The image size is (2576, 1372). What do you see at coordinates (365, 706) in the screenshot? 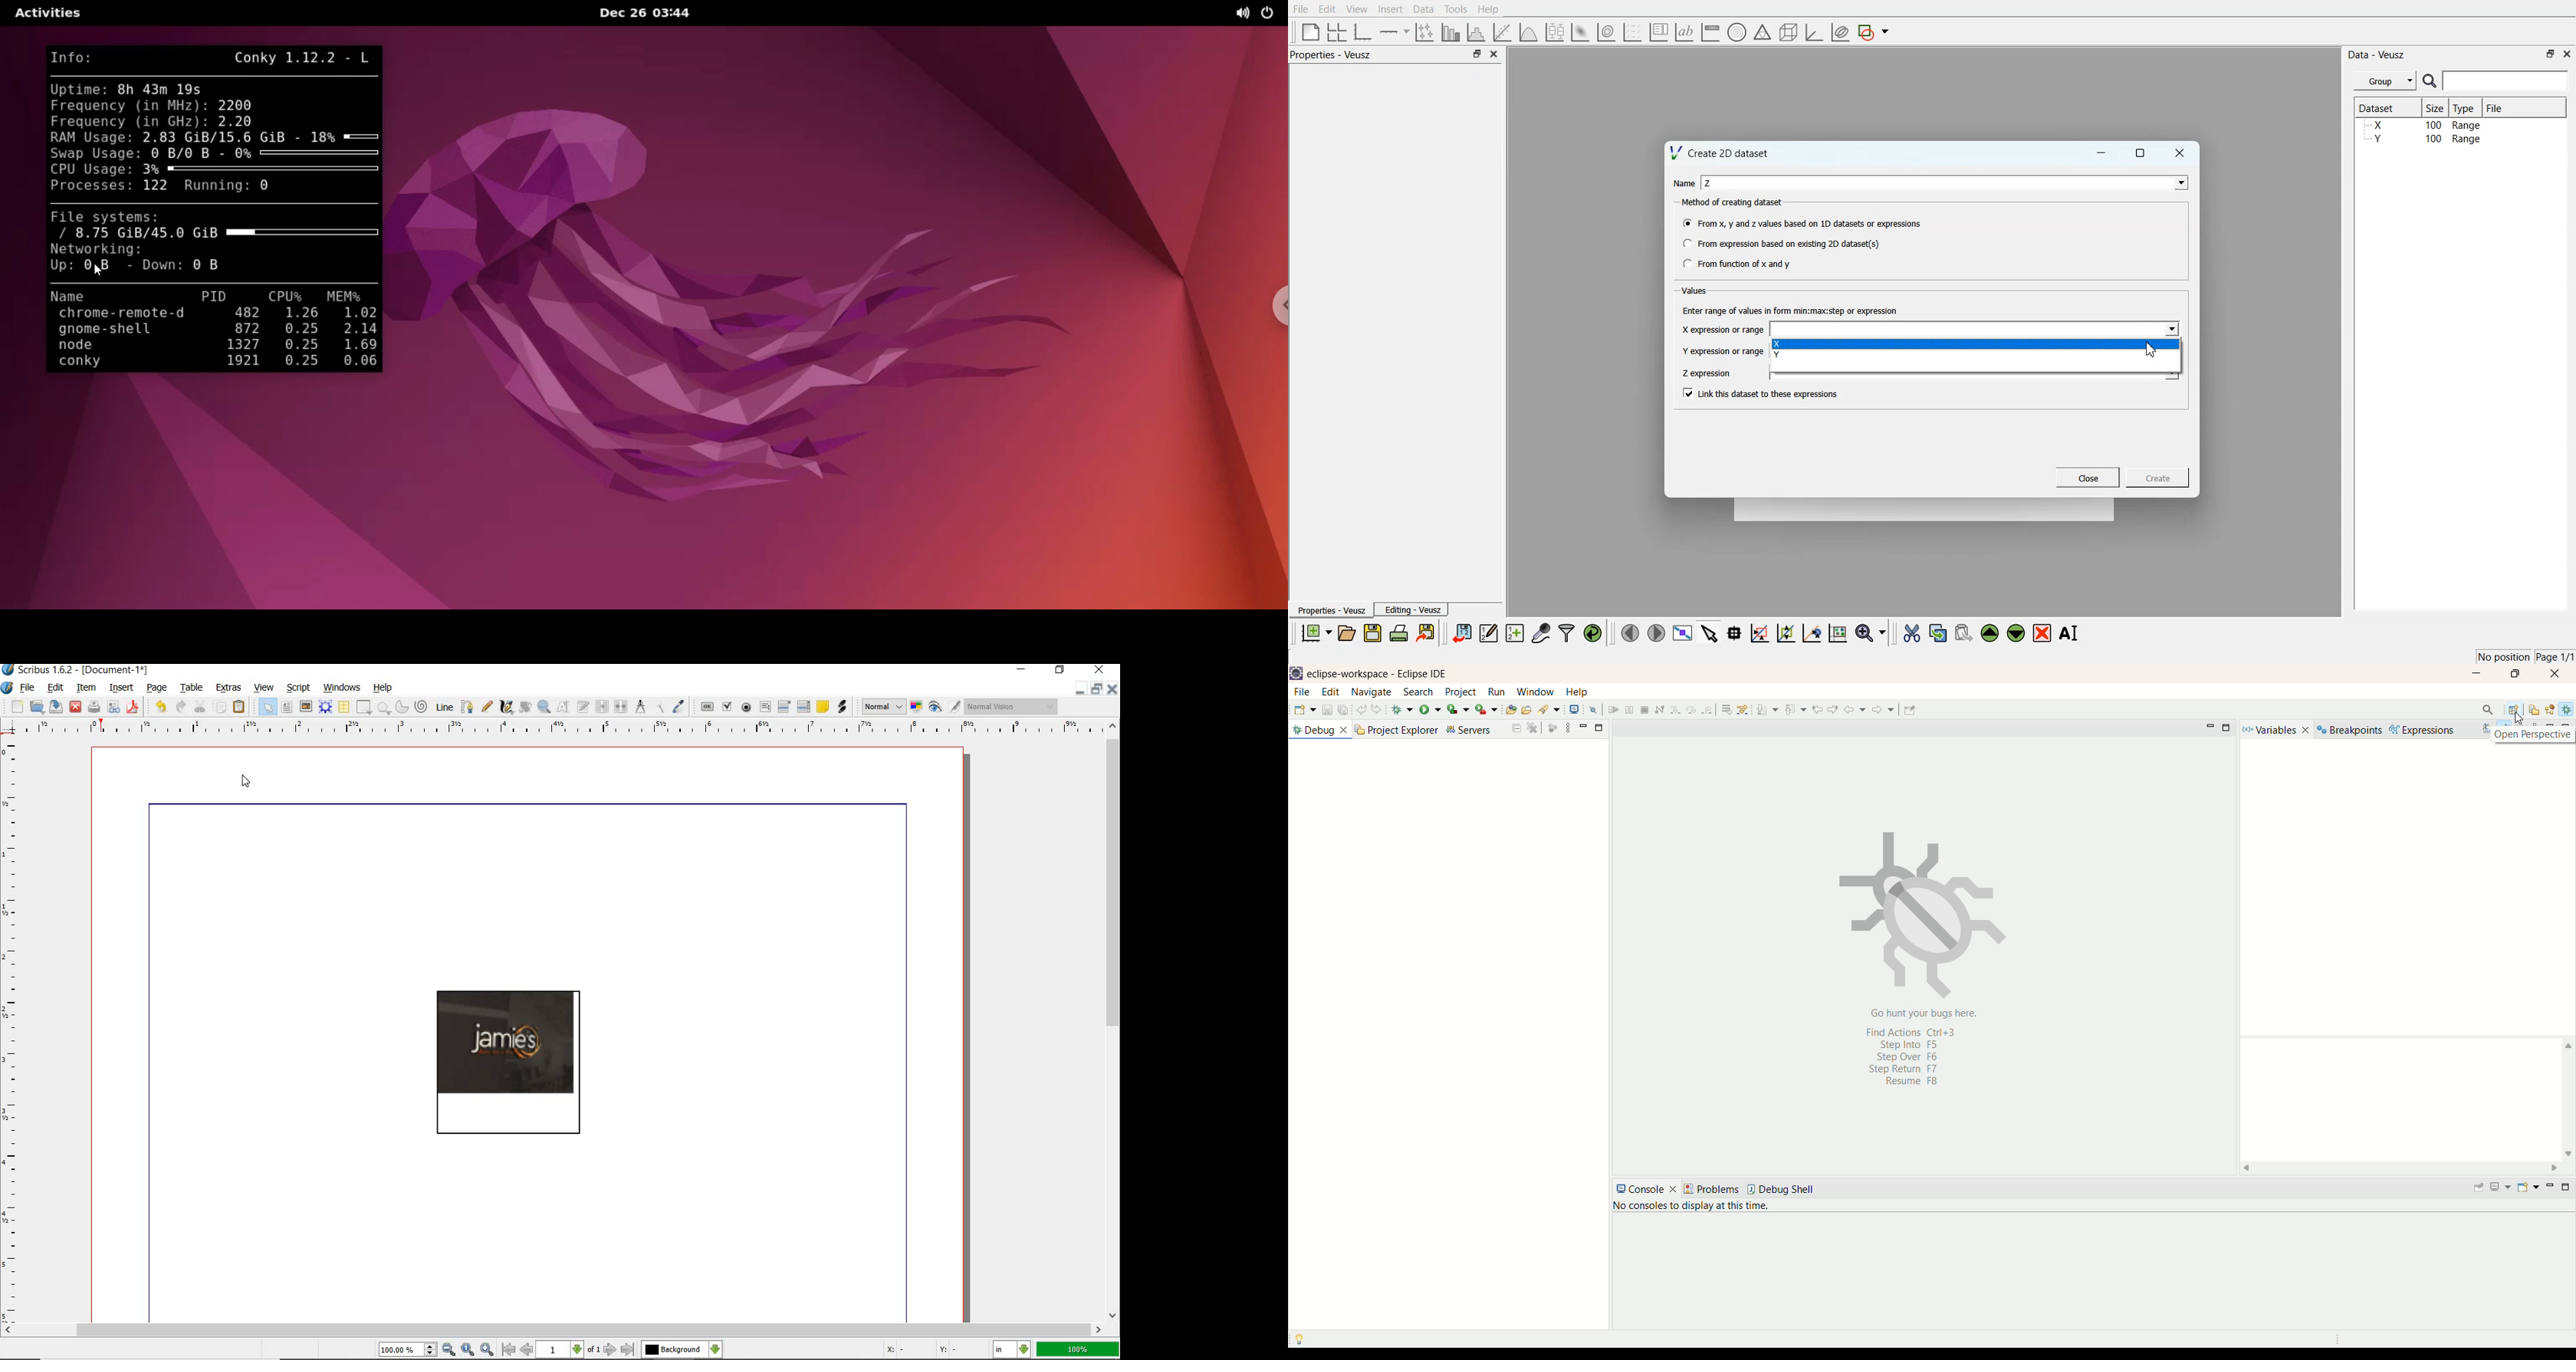
I see `shape` at bounding box center [365, 706].